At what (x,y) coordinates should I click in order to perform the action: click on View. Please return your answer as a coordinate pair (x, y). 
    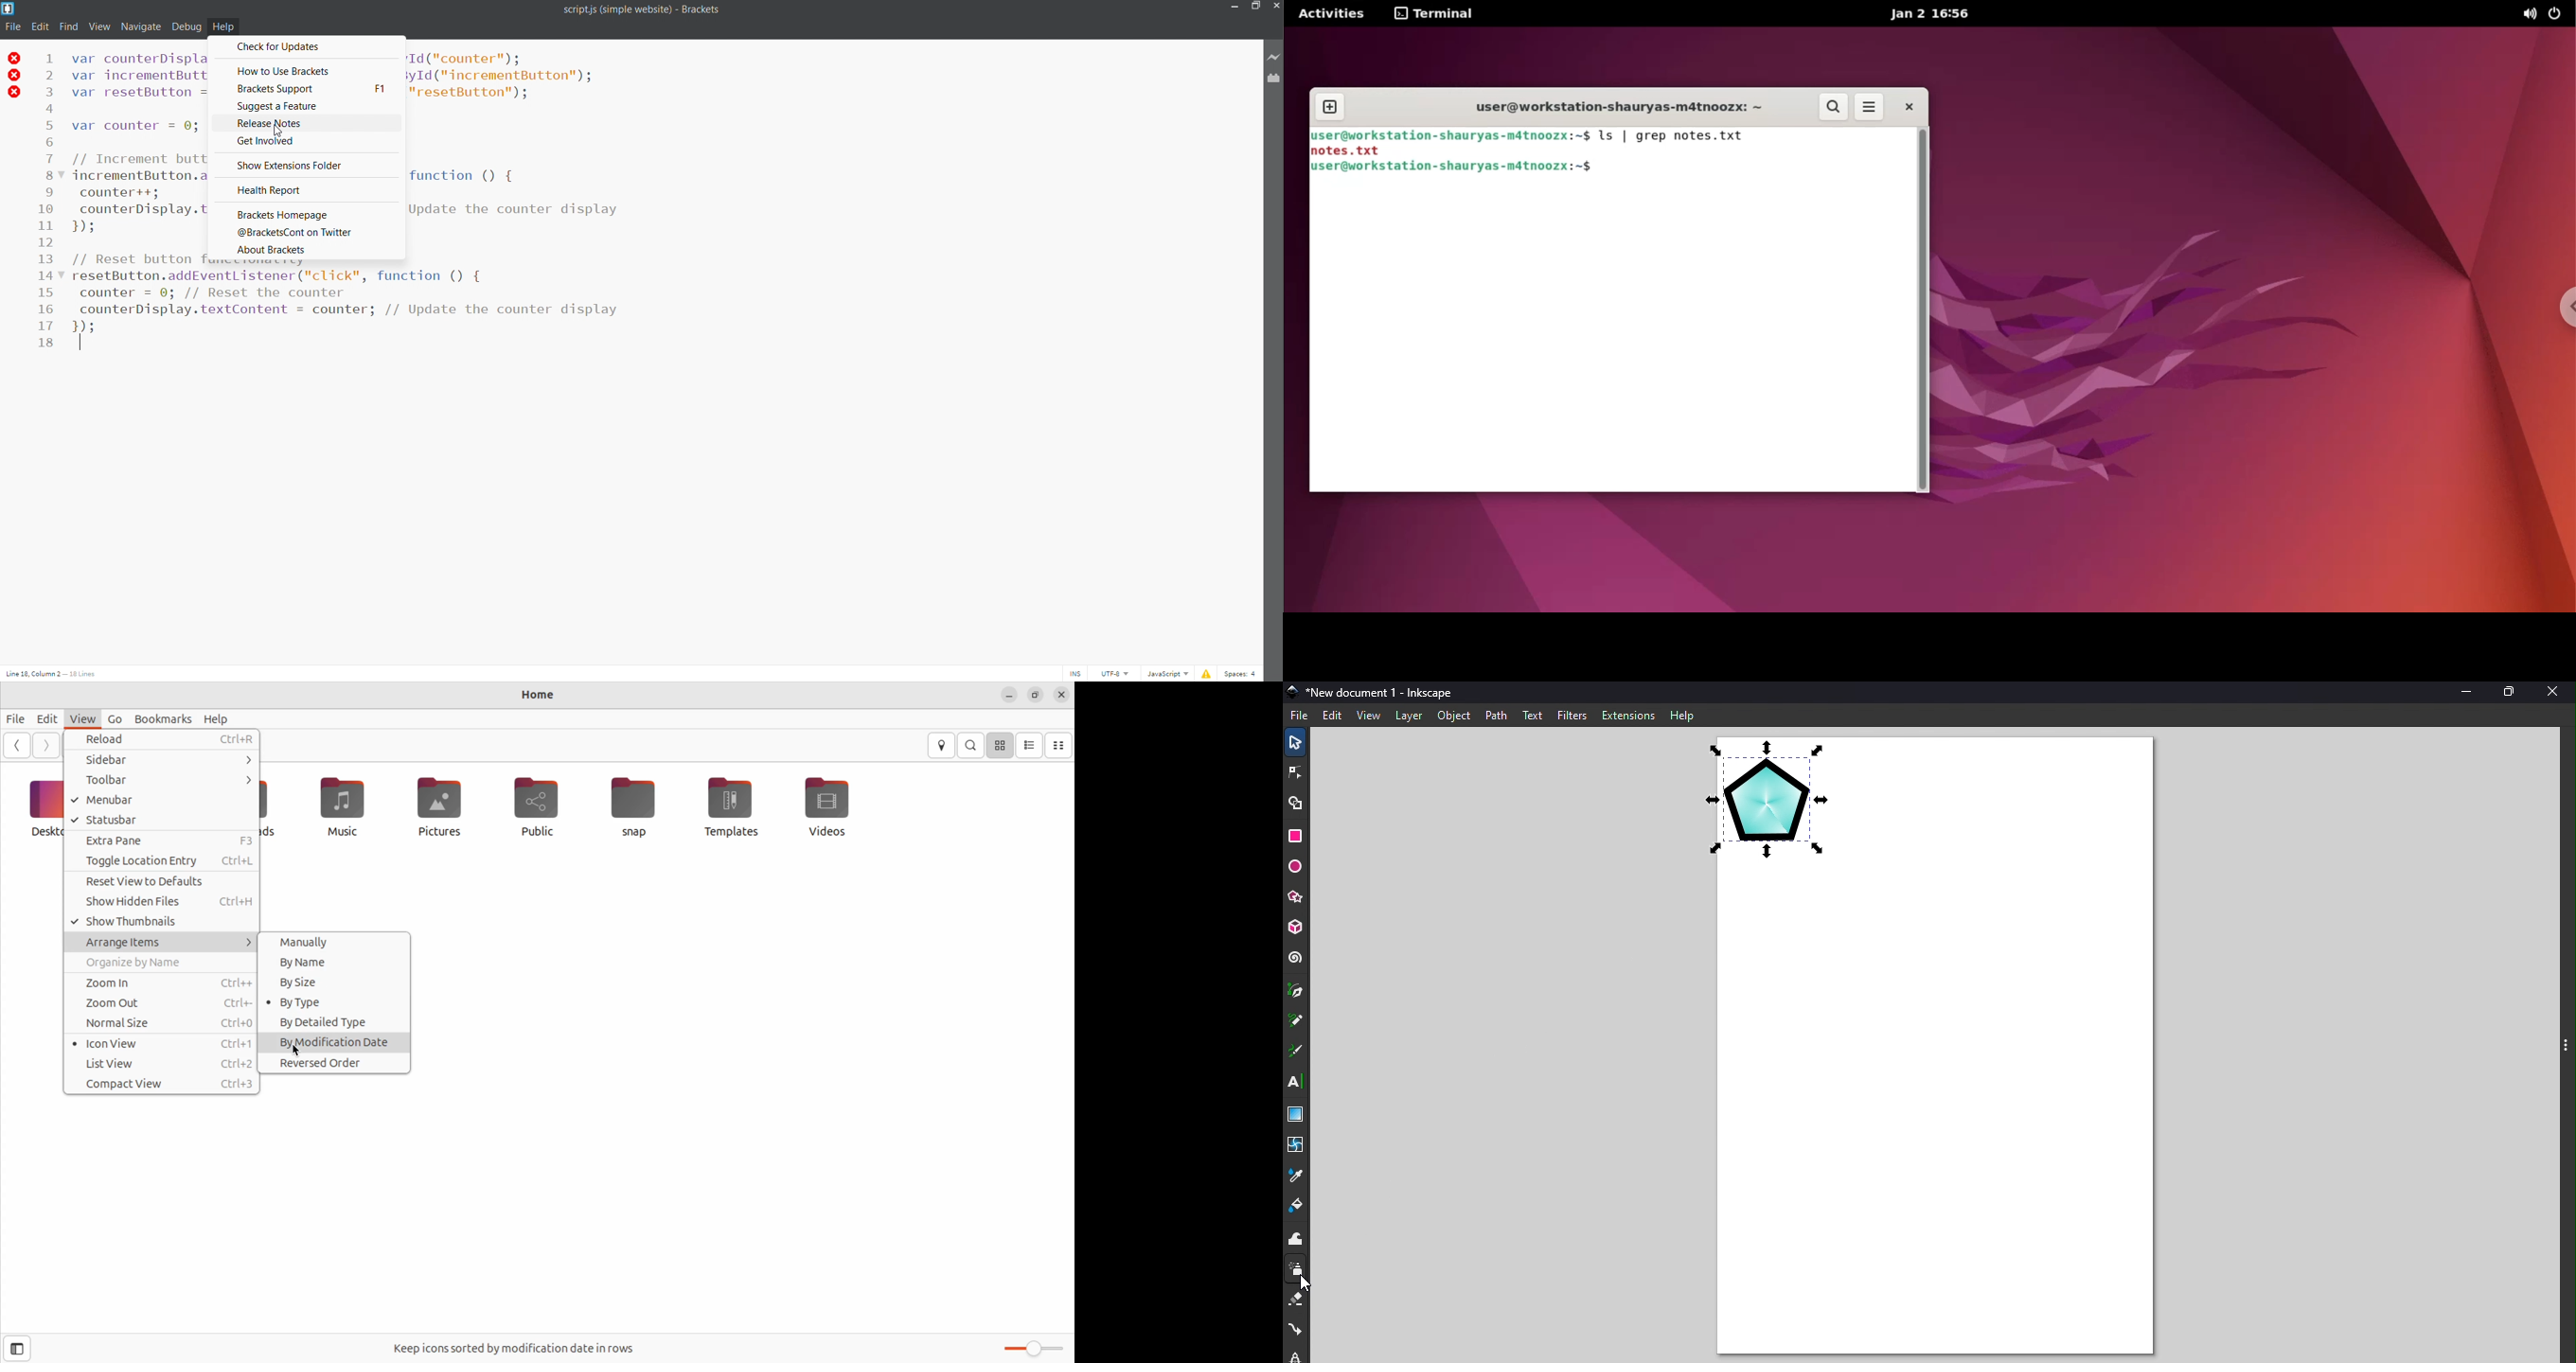
    Looking at the image, I should click on (1366, 716).